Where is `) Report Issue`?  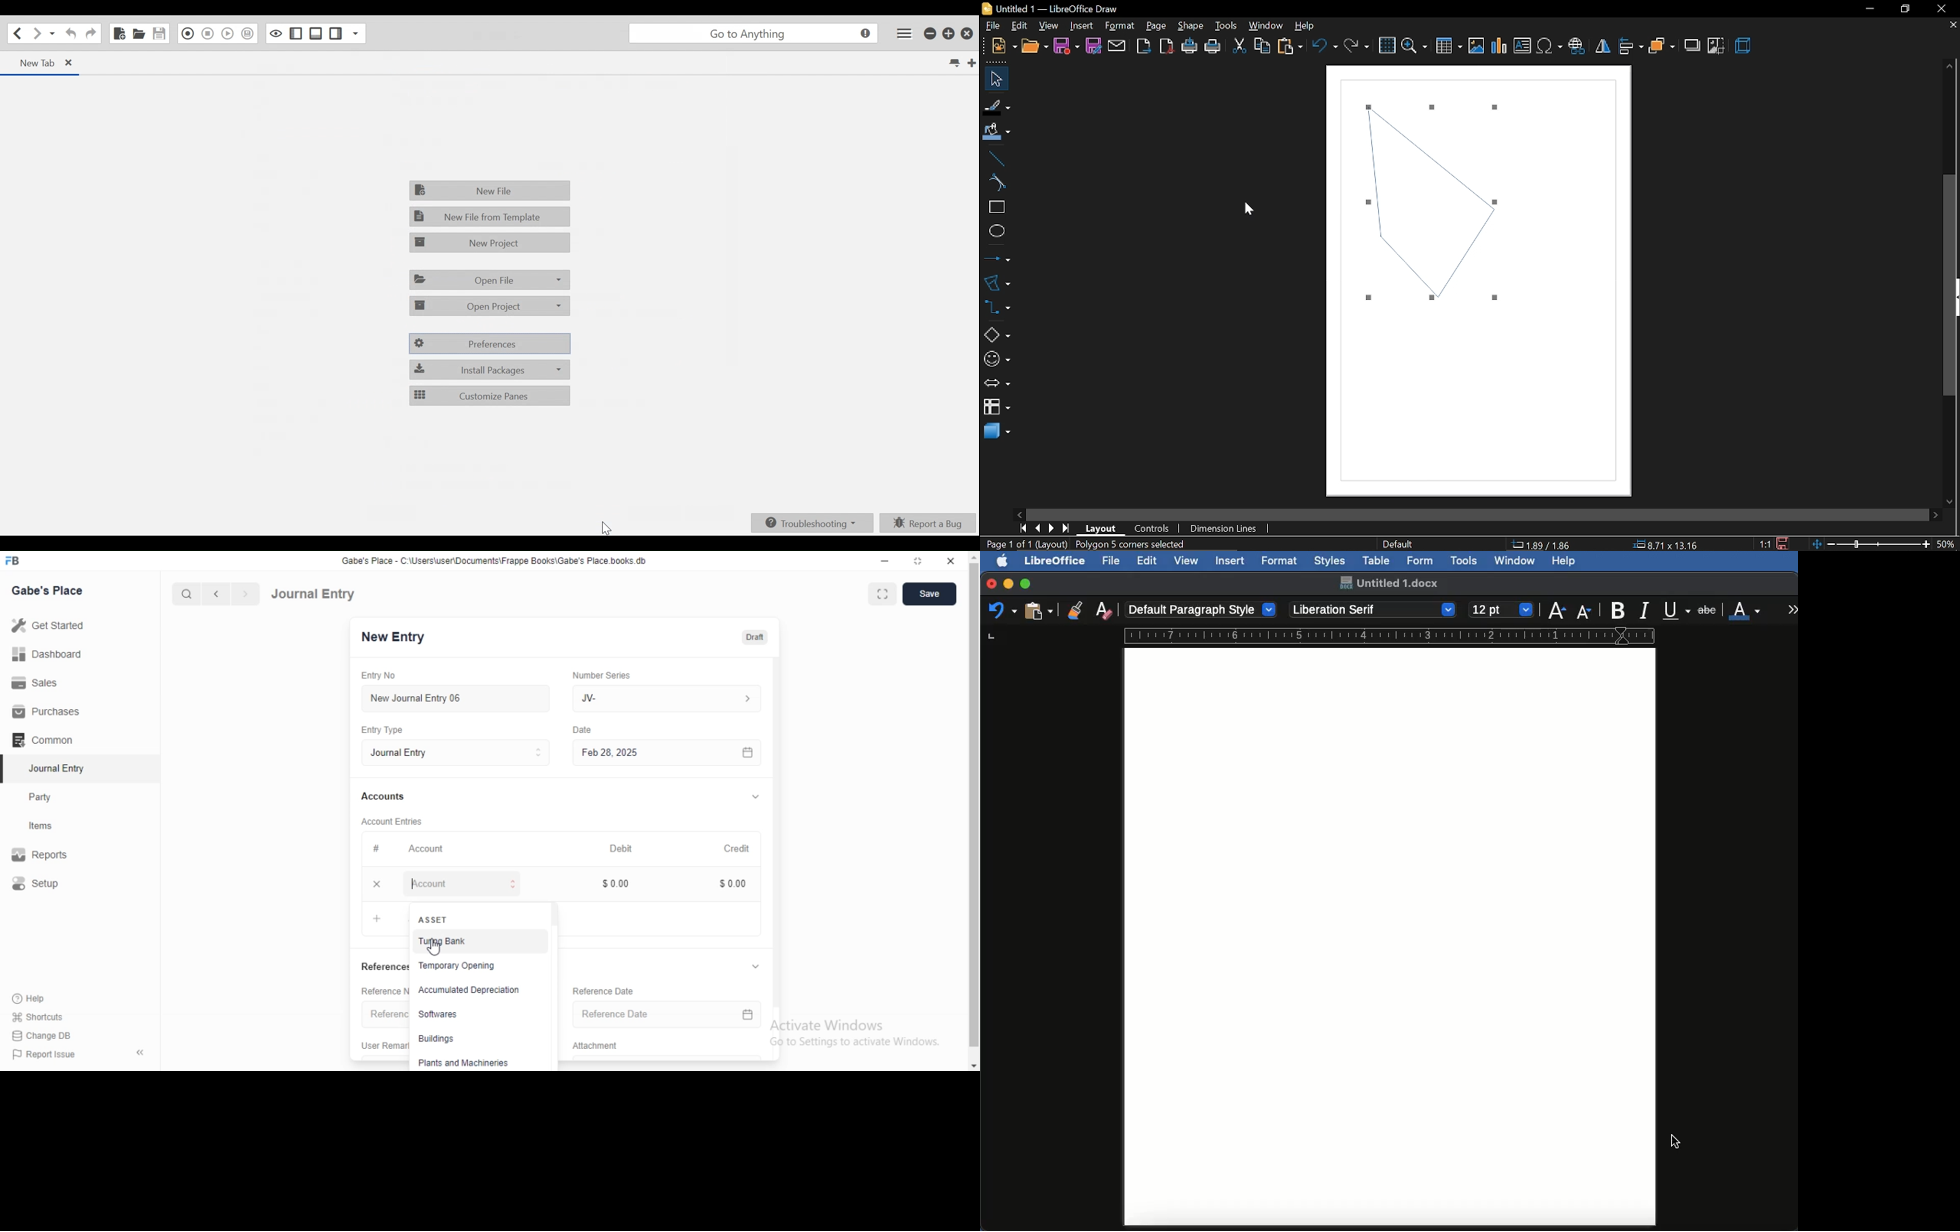 ) Report Issue is located at coordinates (45, 1056).